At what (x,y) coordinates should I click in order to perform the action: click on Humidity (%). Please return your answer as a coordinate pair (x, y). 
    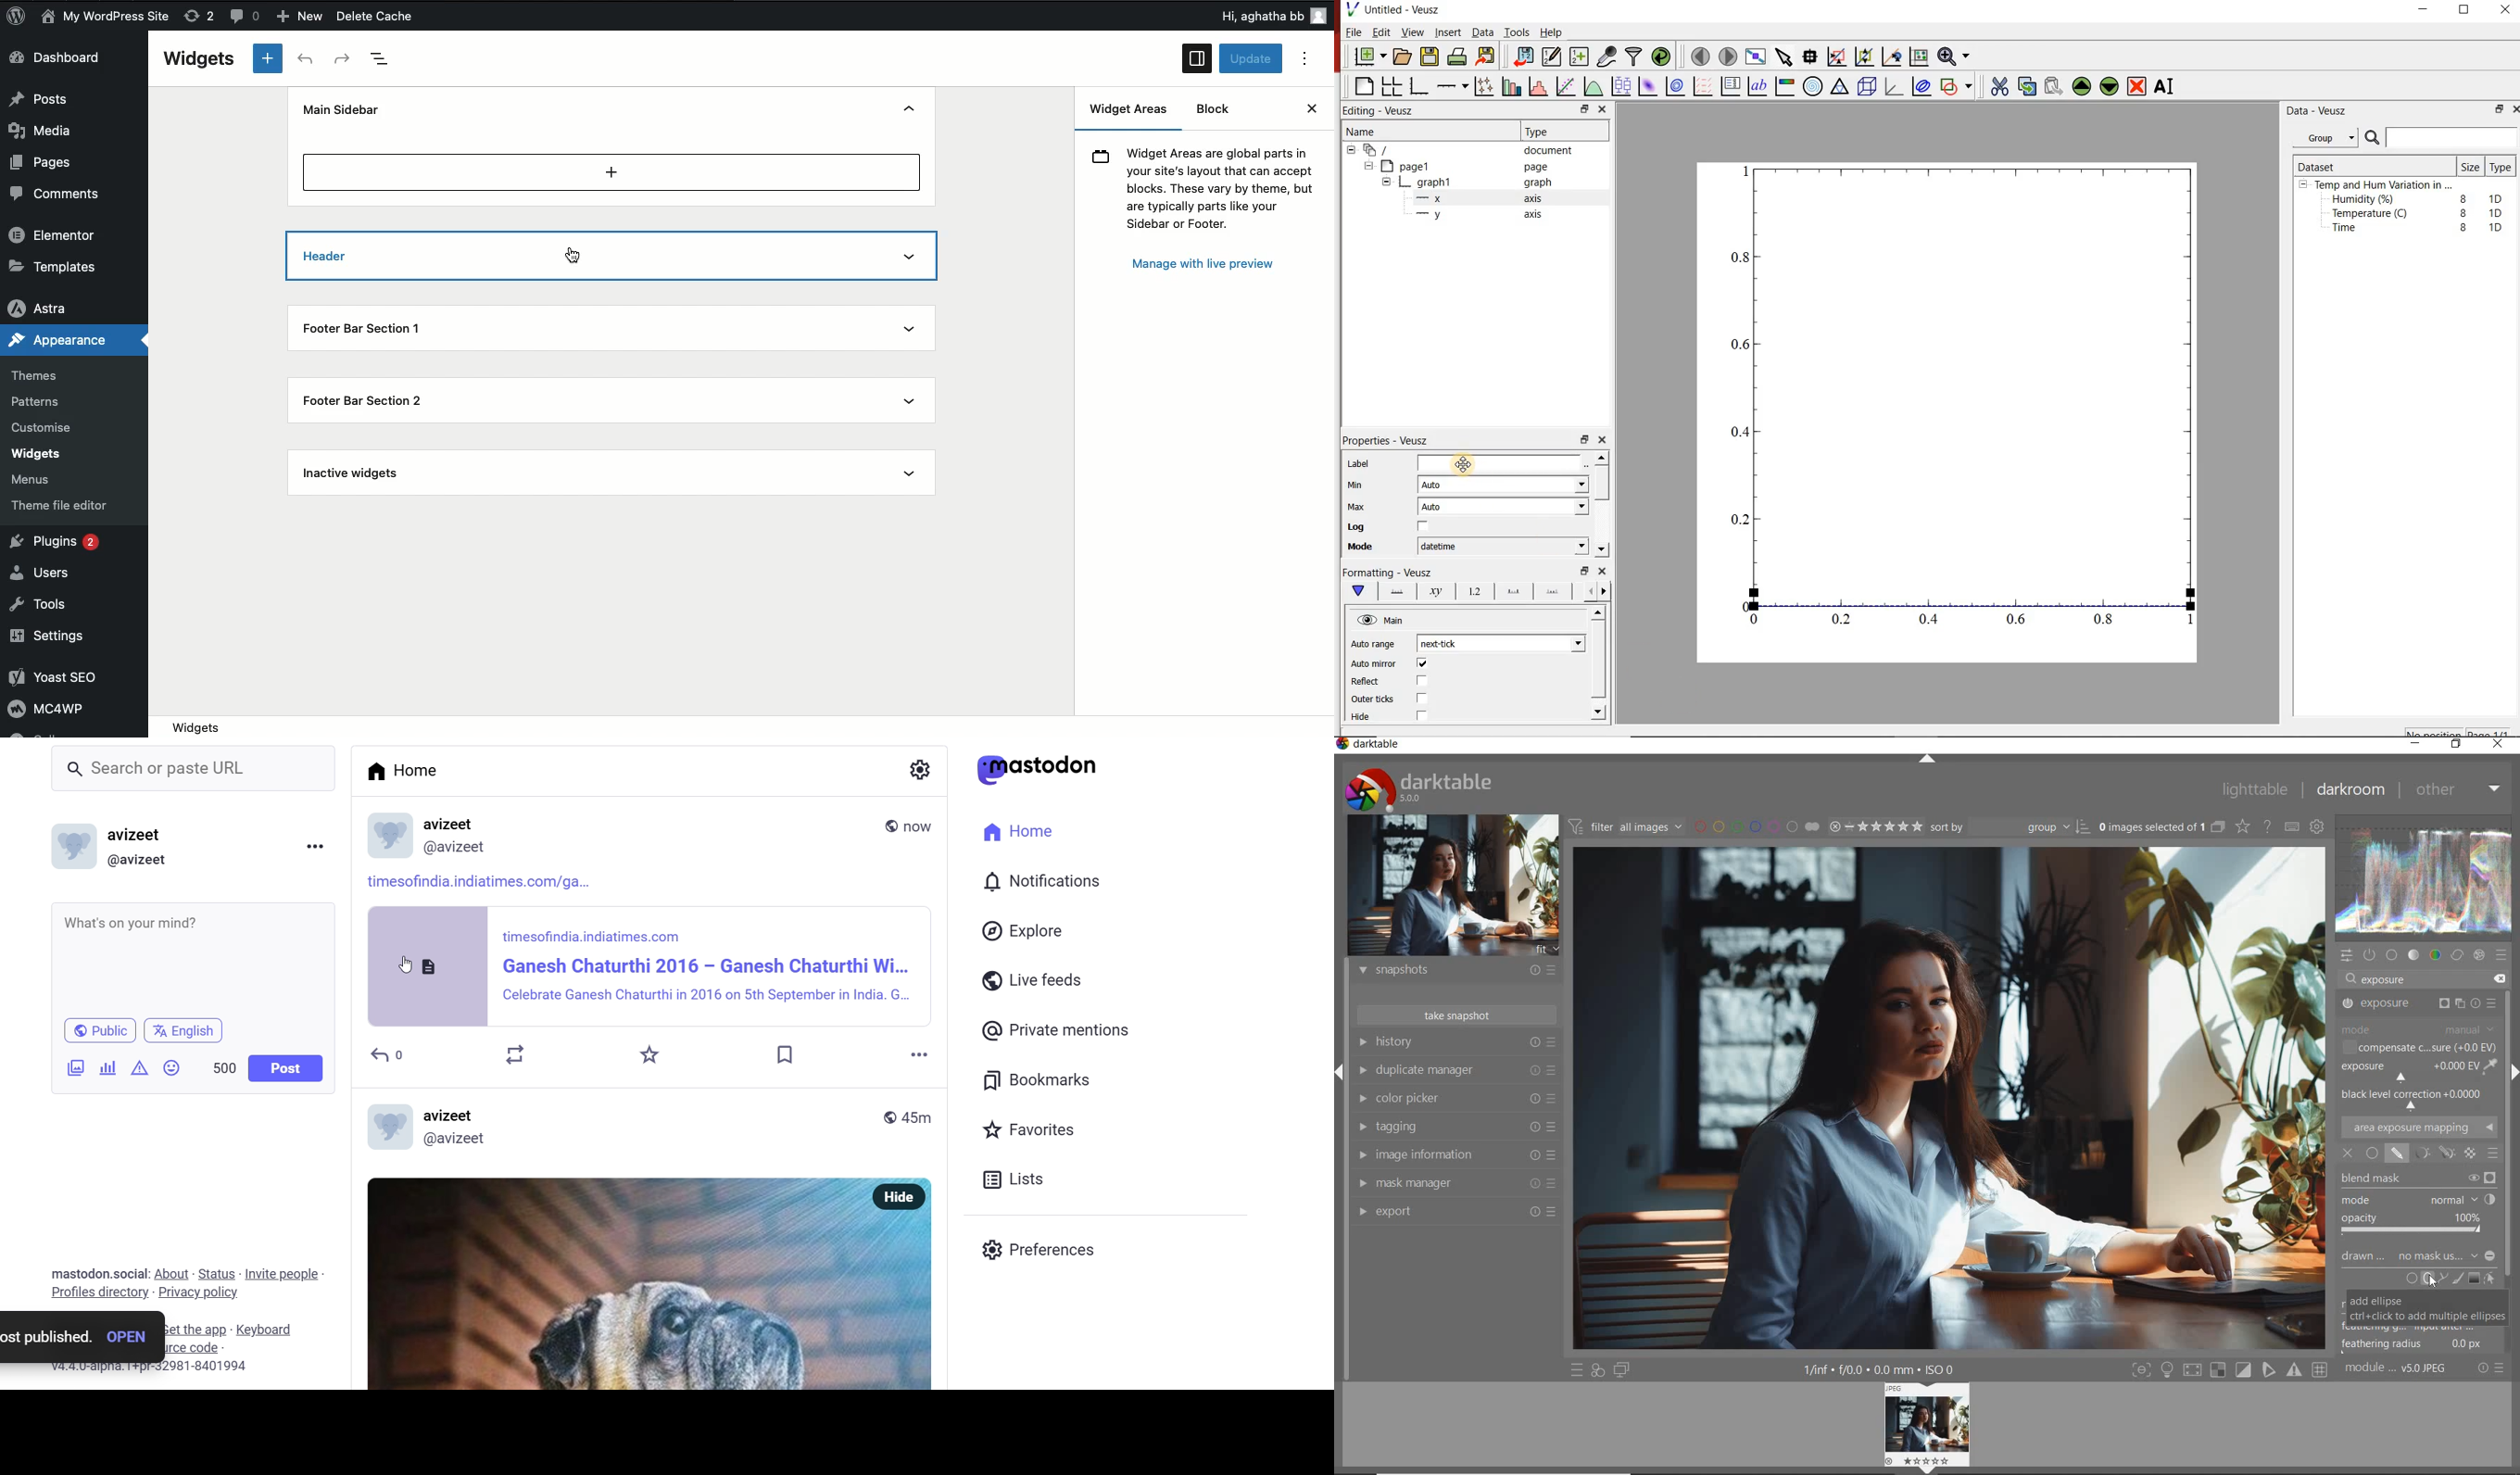
    Looking at the image, I should click on (2367, 200).